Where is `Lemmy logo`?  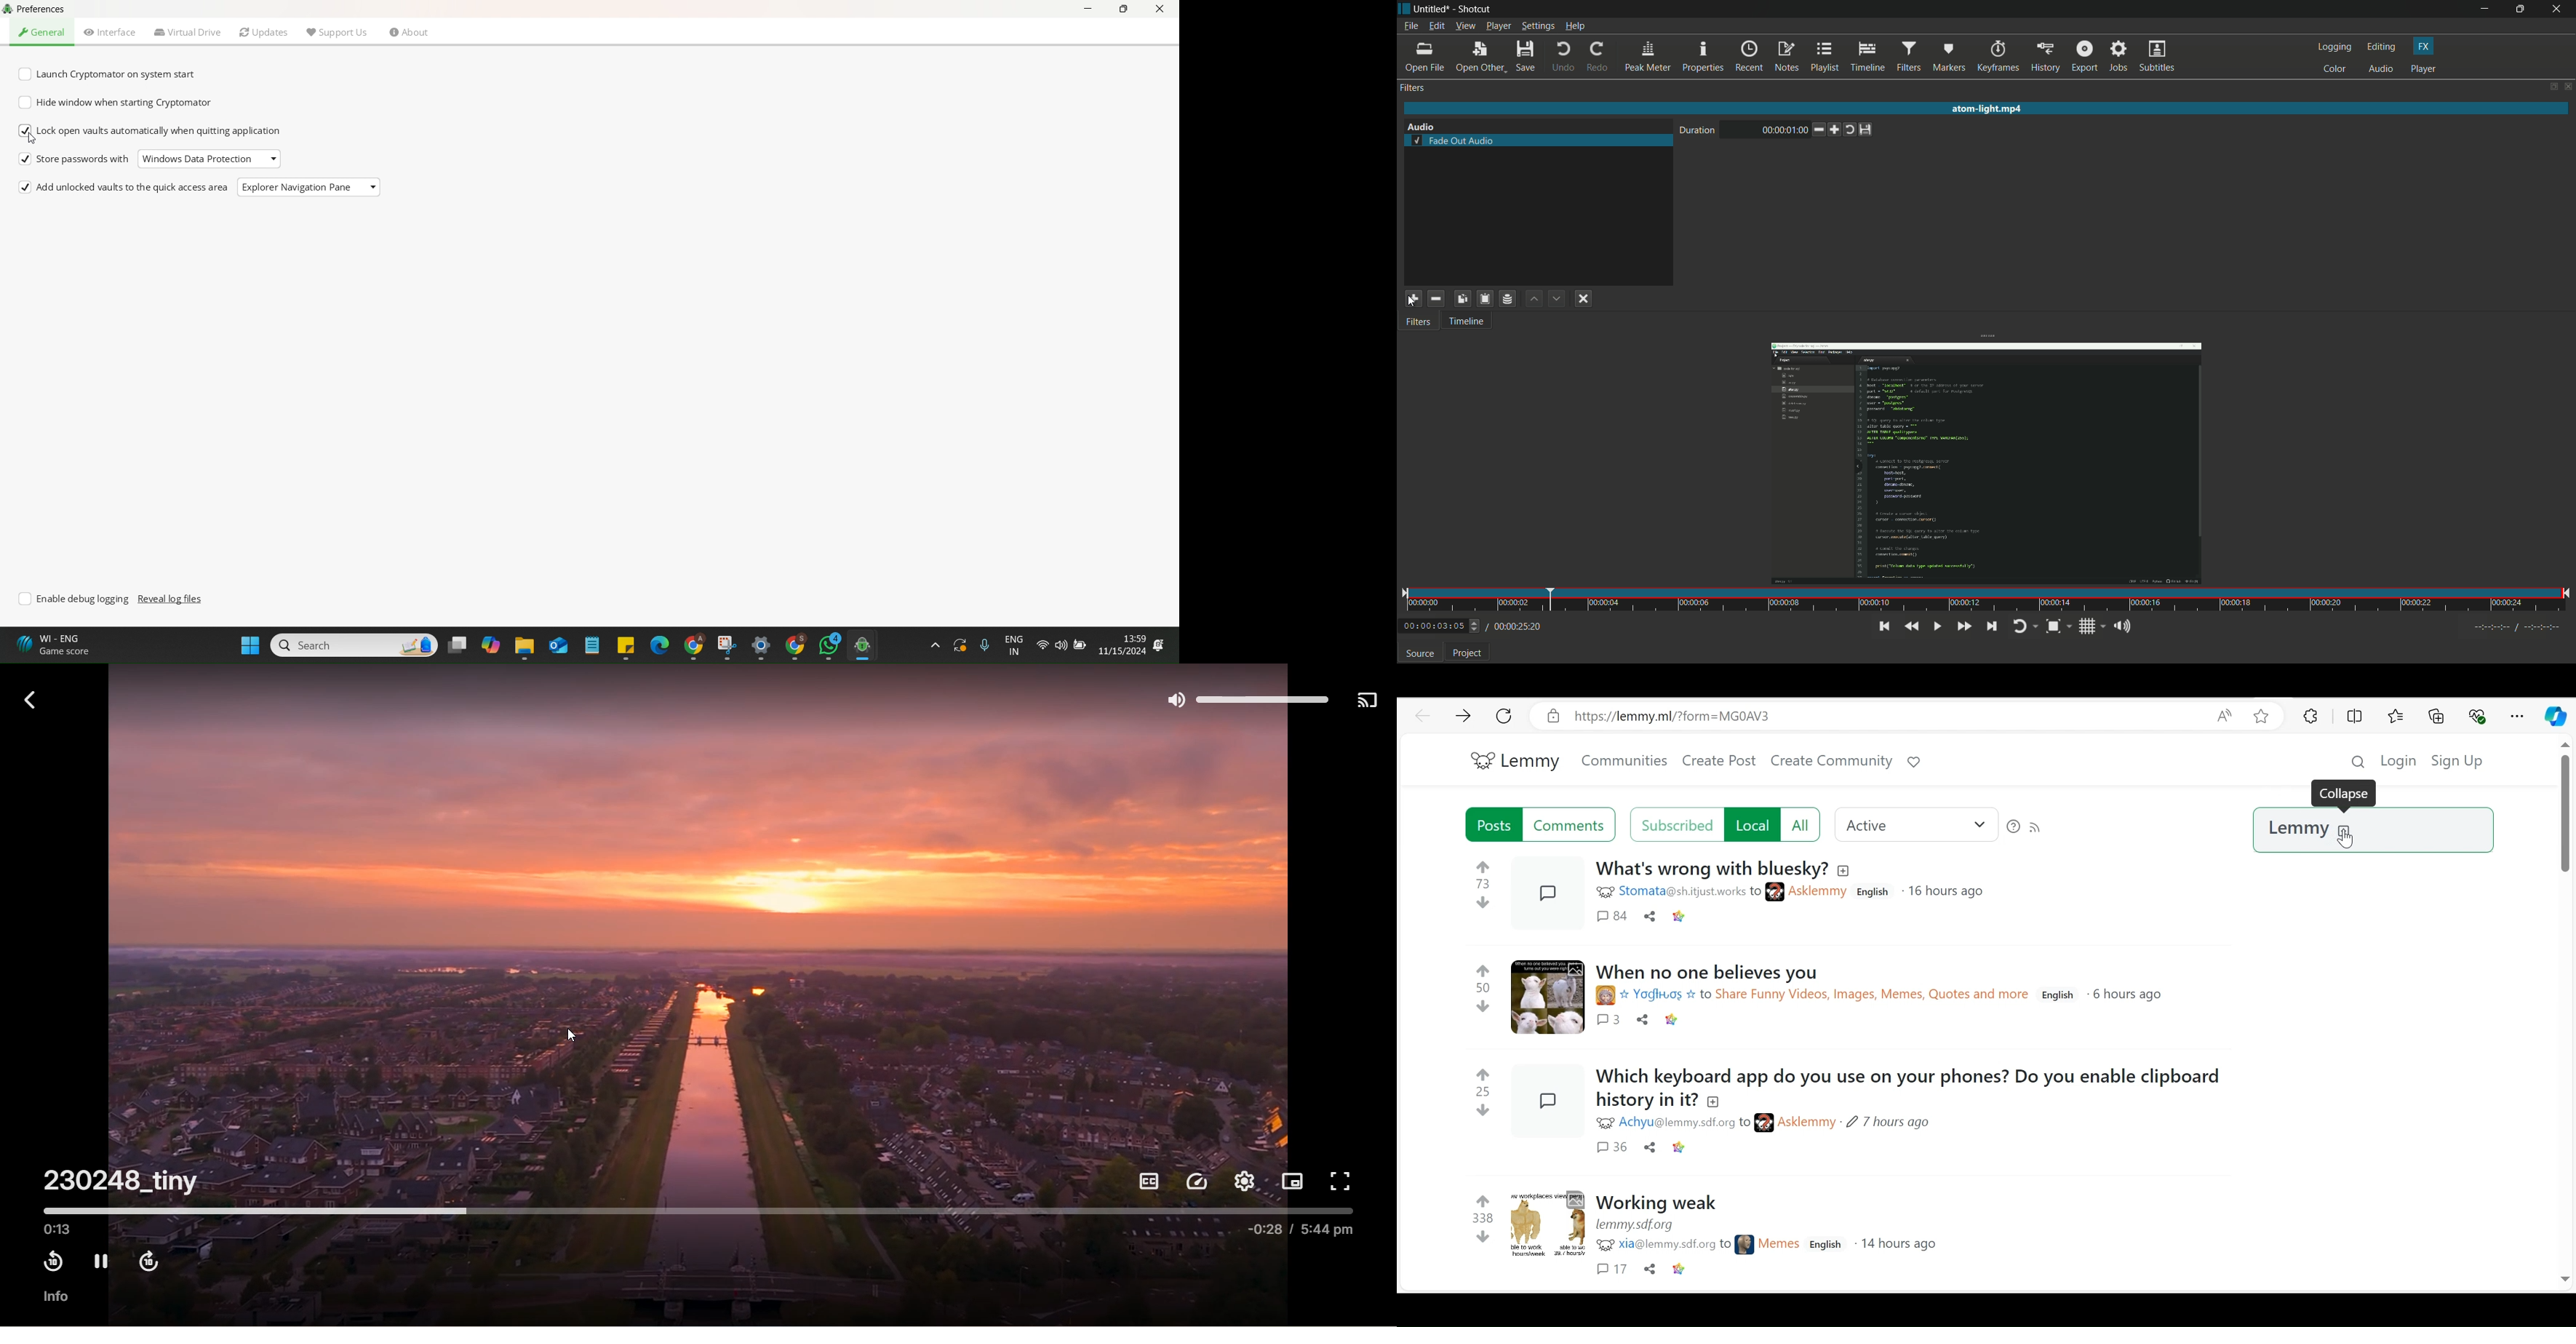
Lemmy logo is located at coordinates (1474, 759).